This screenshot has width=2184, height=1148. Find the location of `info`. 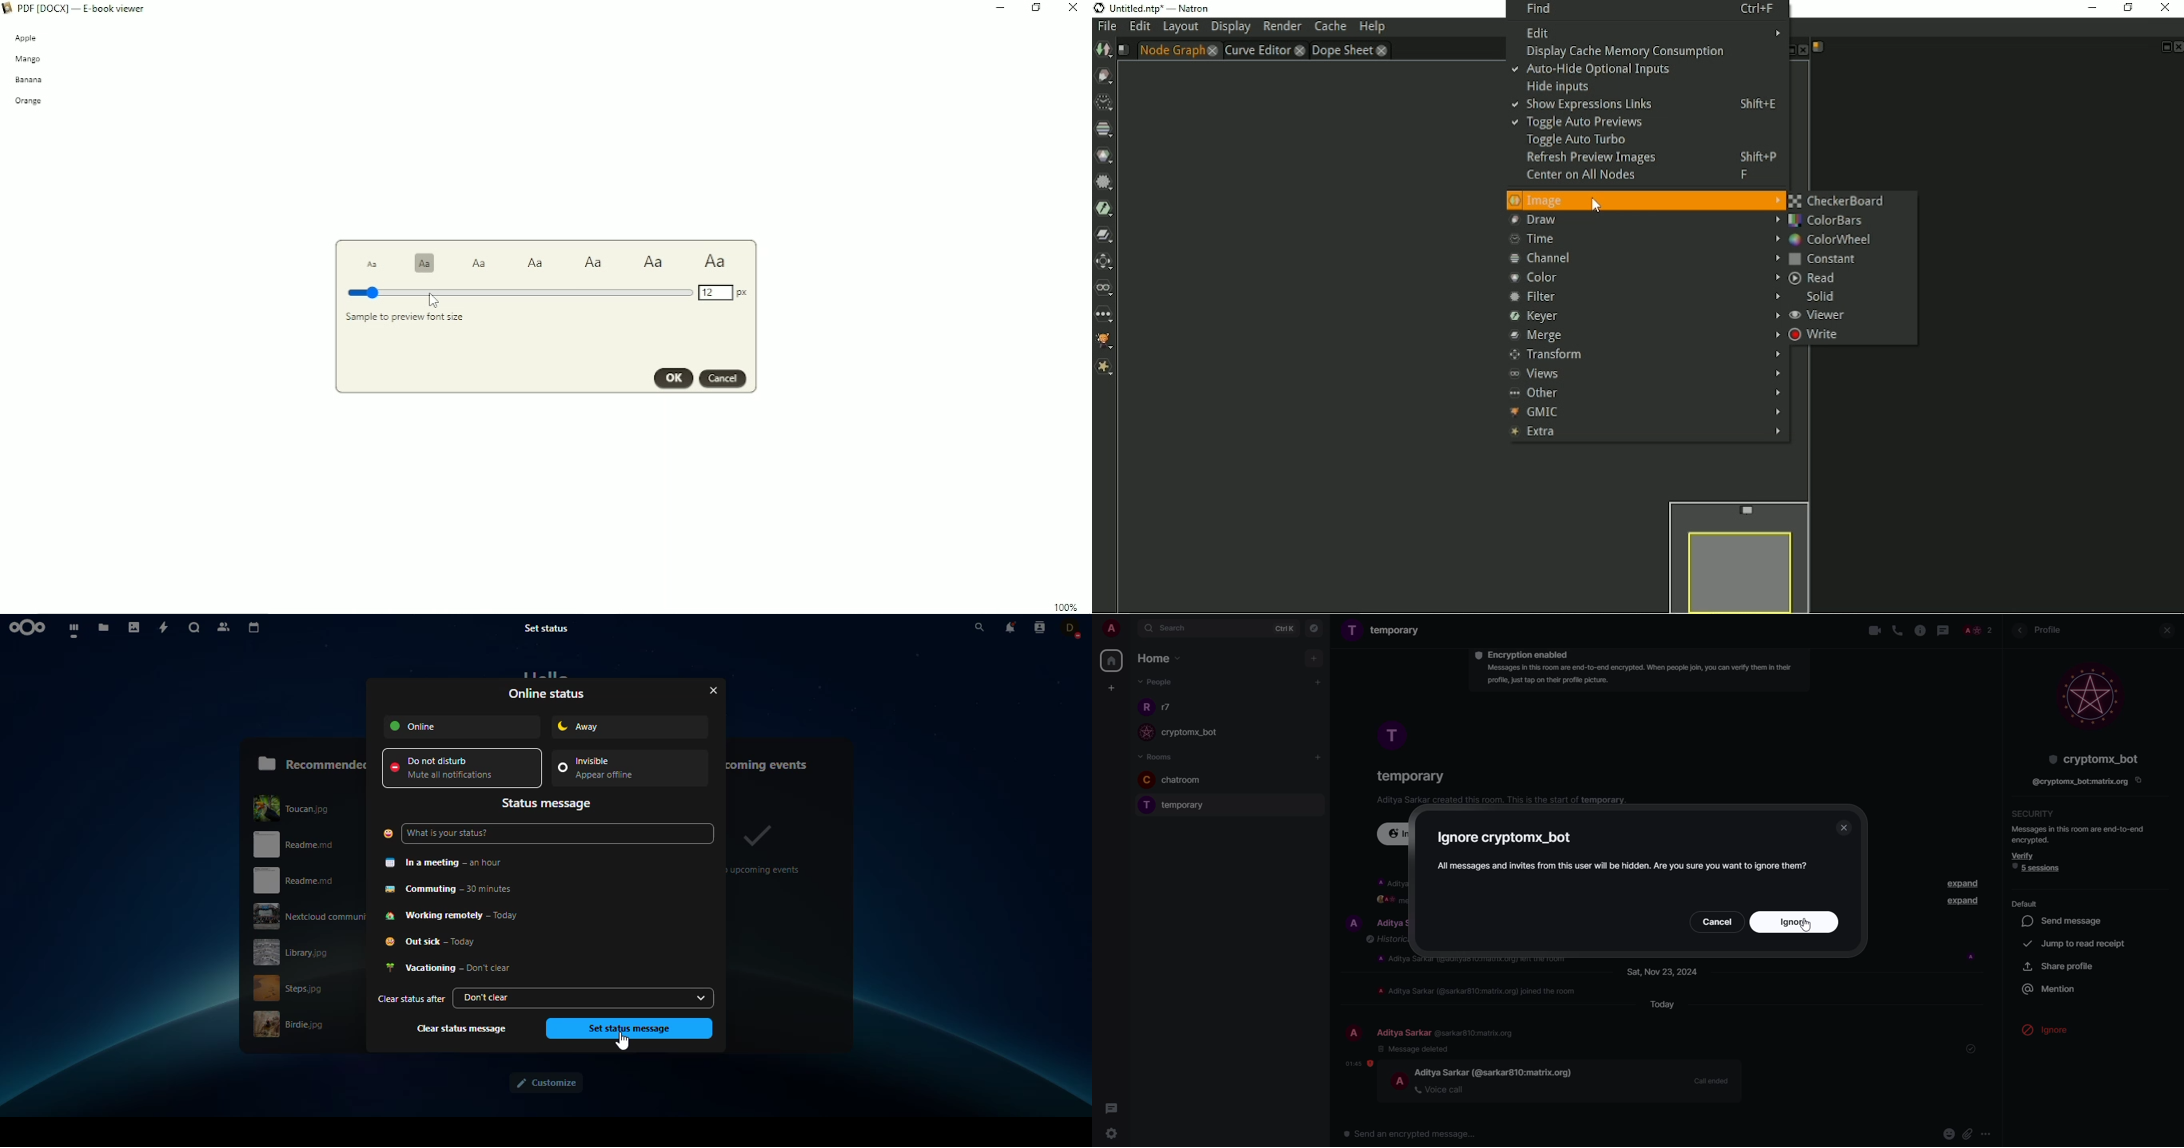

info is located at coordinates (1387, 881).